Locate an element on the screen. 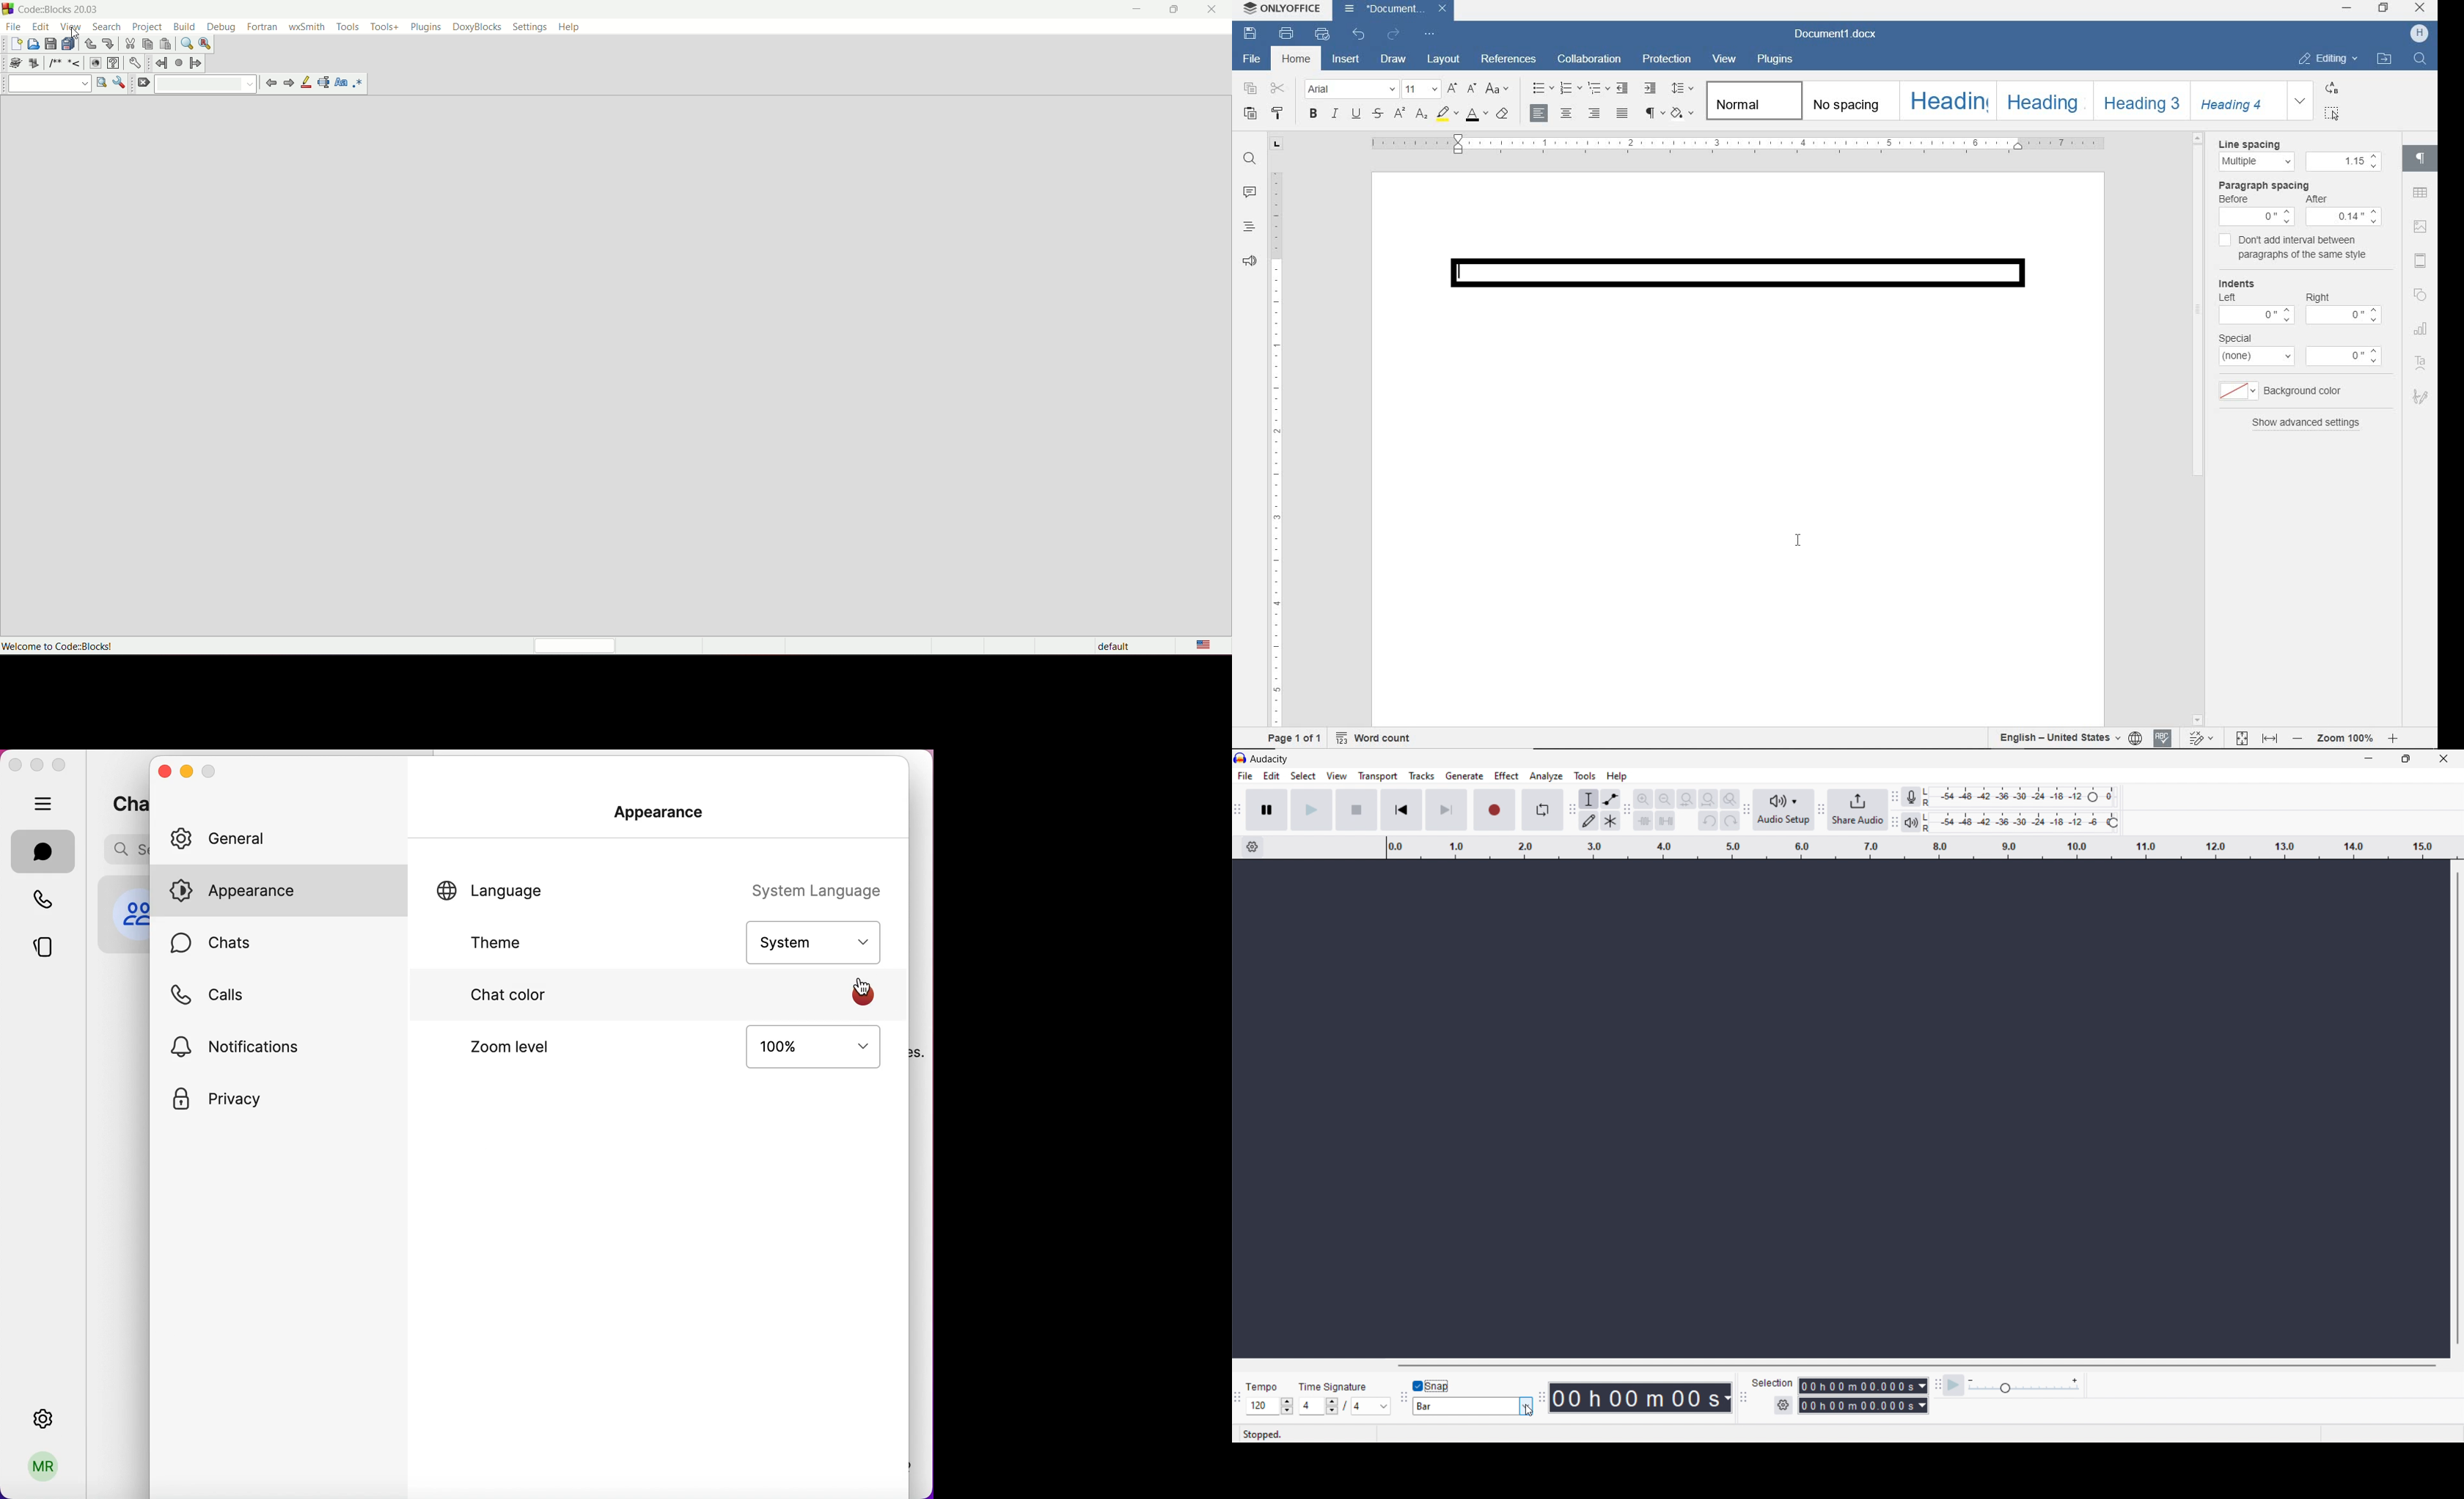 This screenshot has height=1512, width=2464. zoom in is located at coordinates (1644, 799).